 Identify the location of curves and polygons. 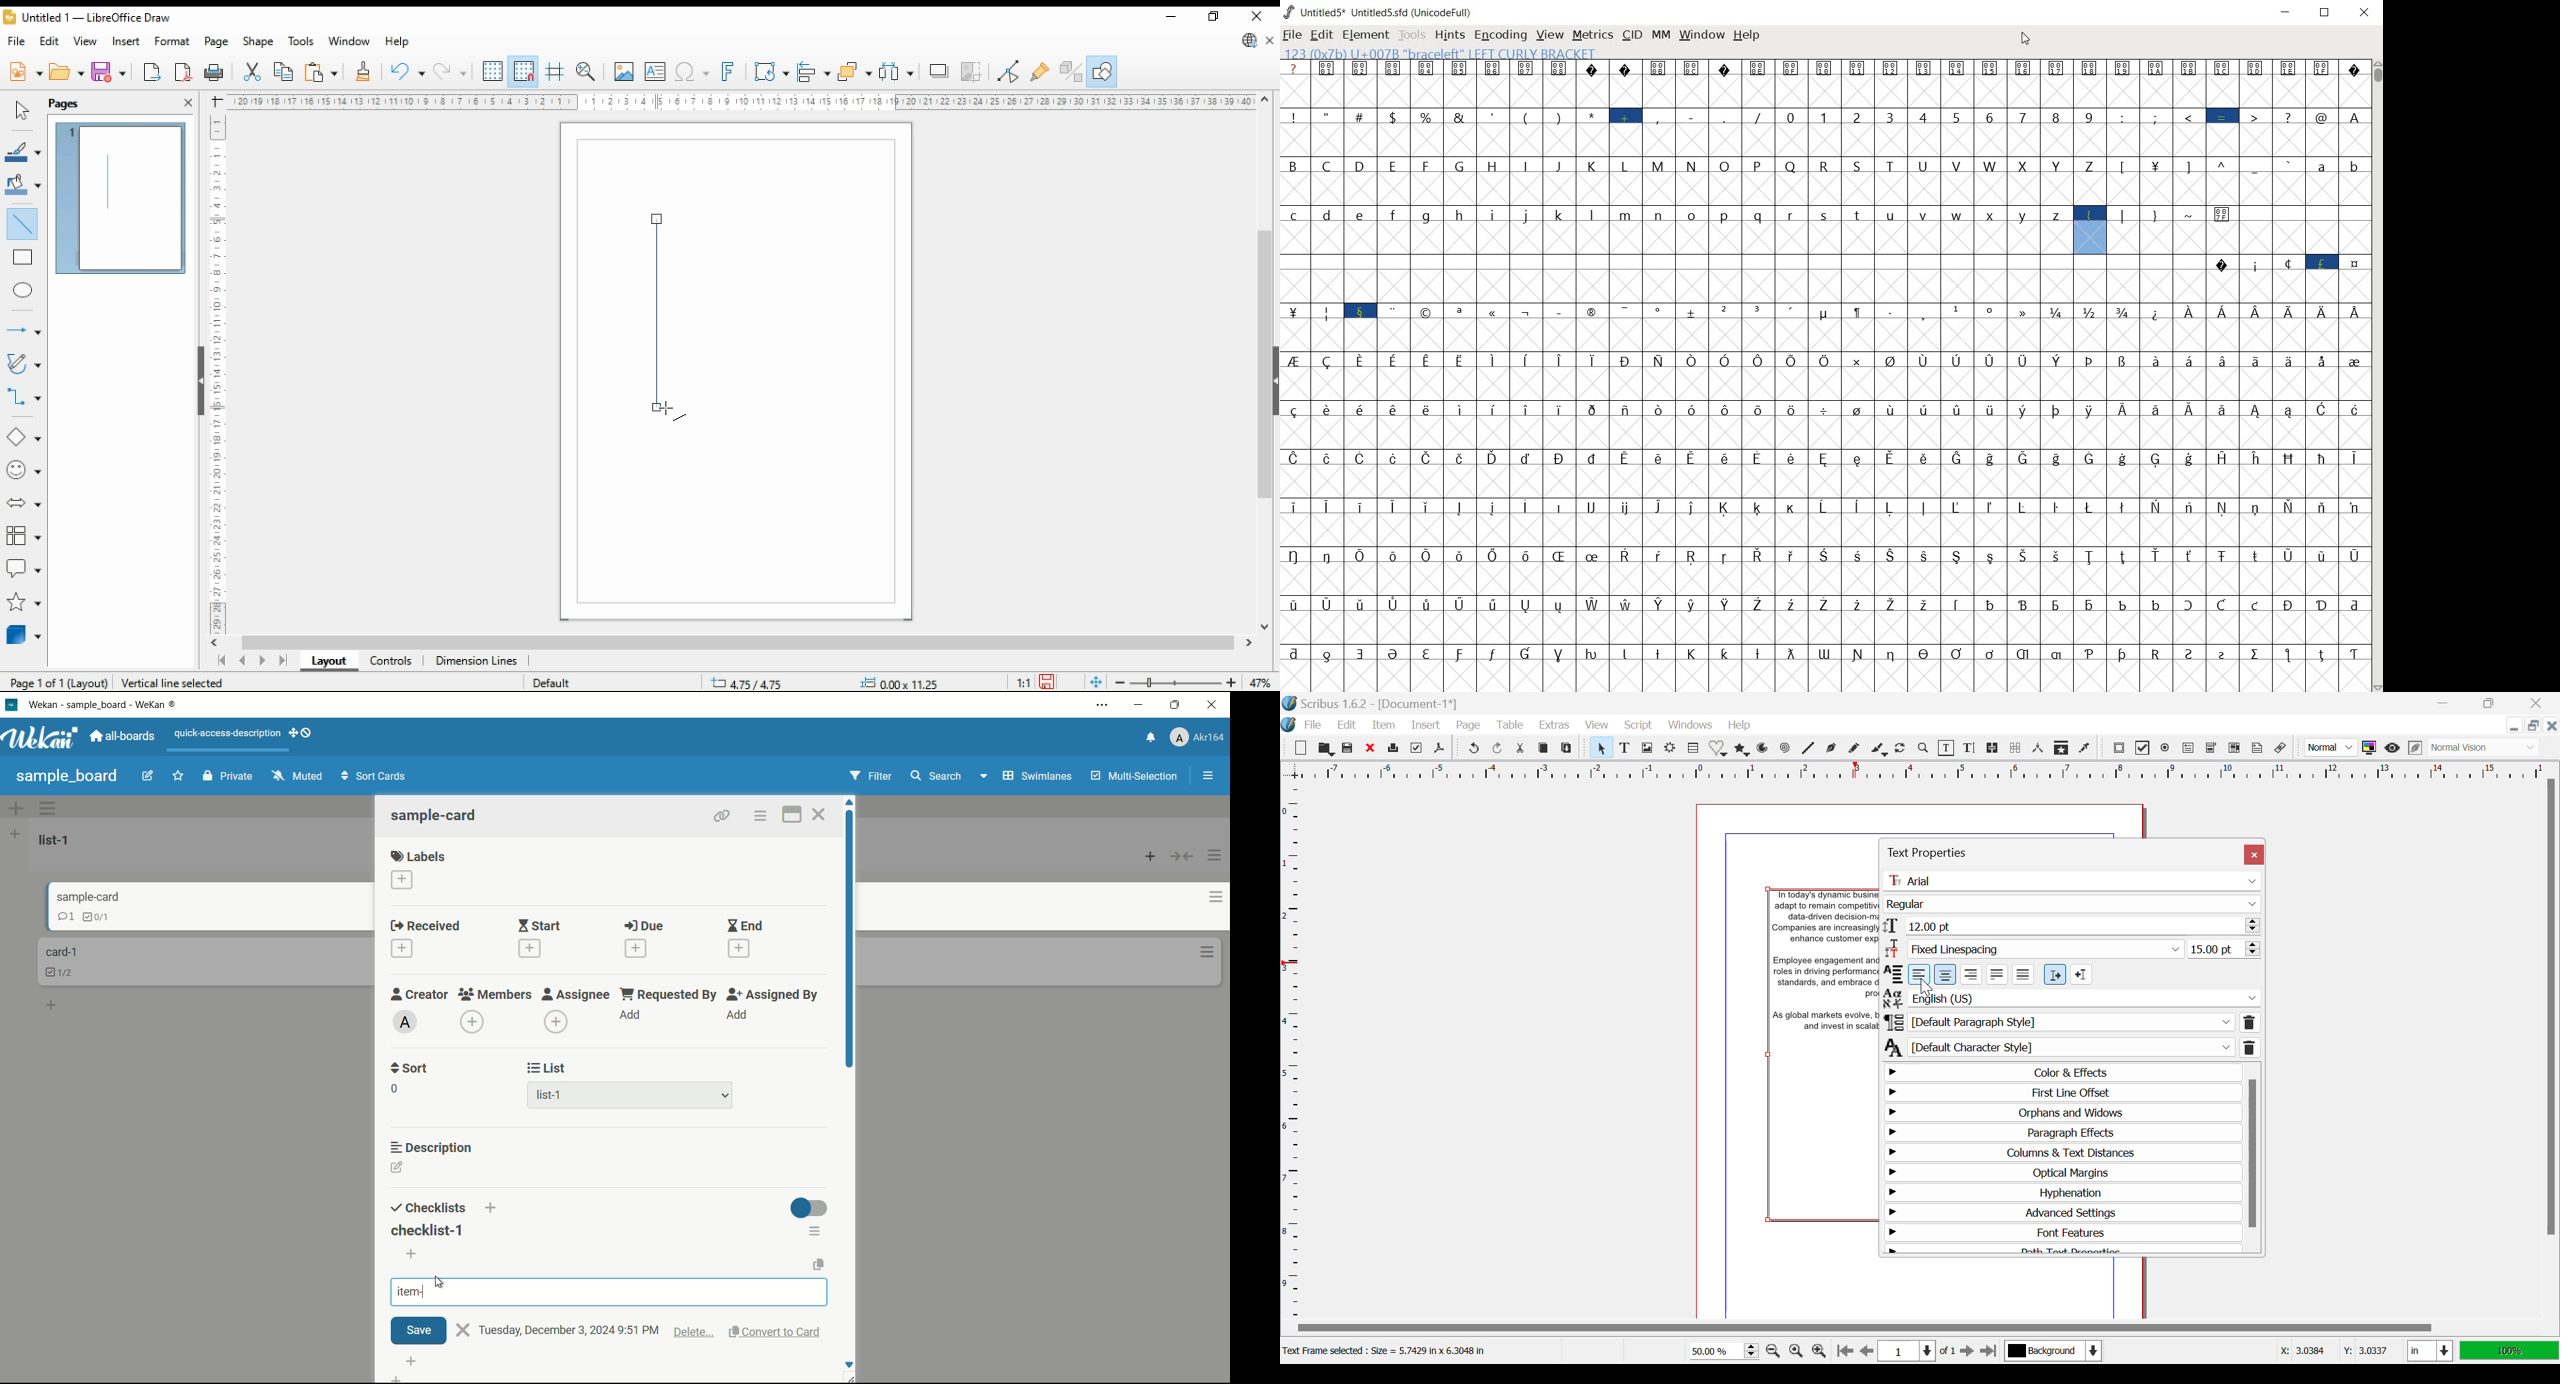
(25, 363).